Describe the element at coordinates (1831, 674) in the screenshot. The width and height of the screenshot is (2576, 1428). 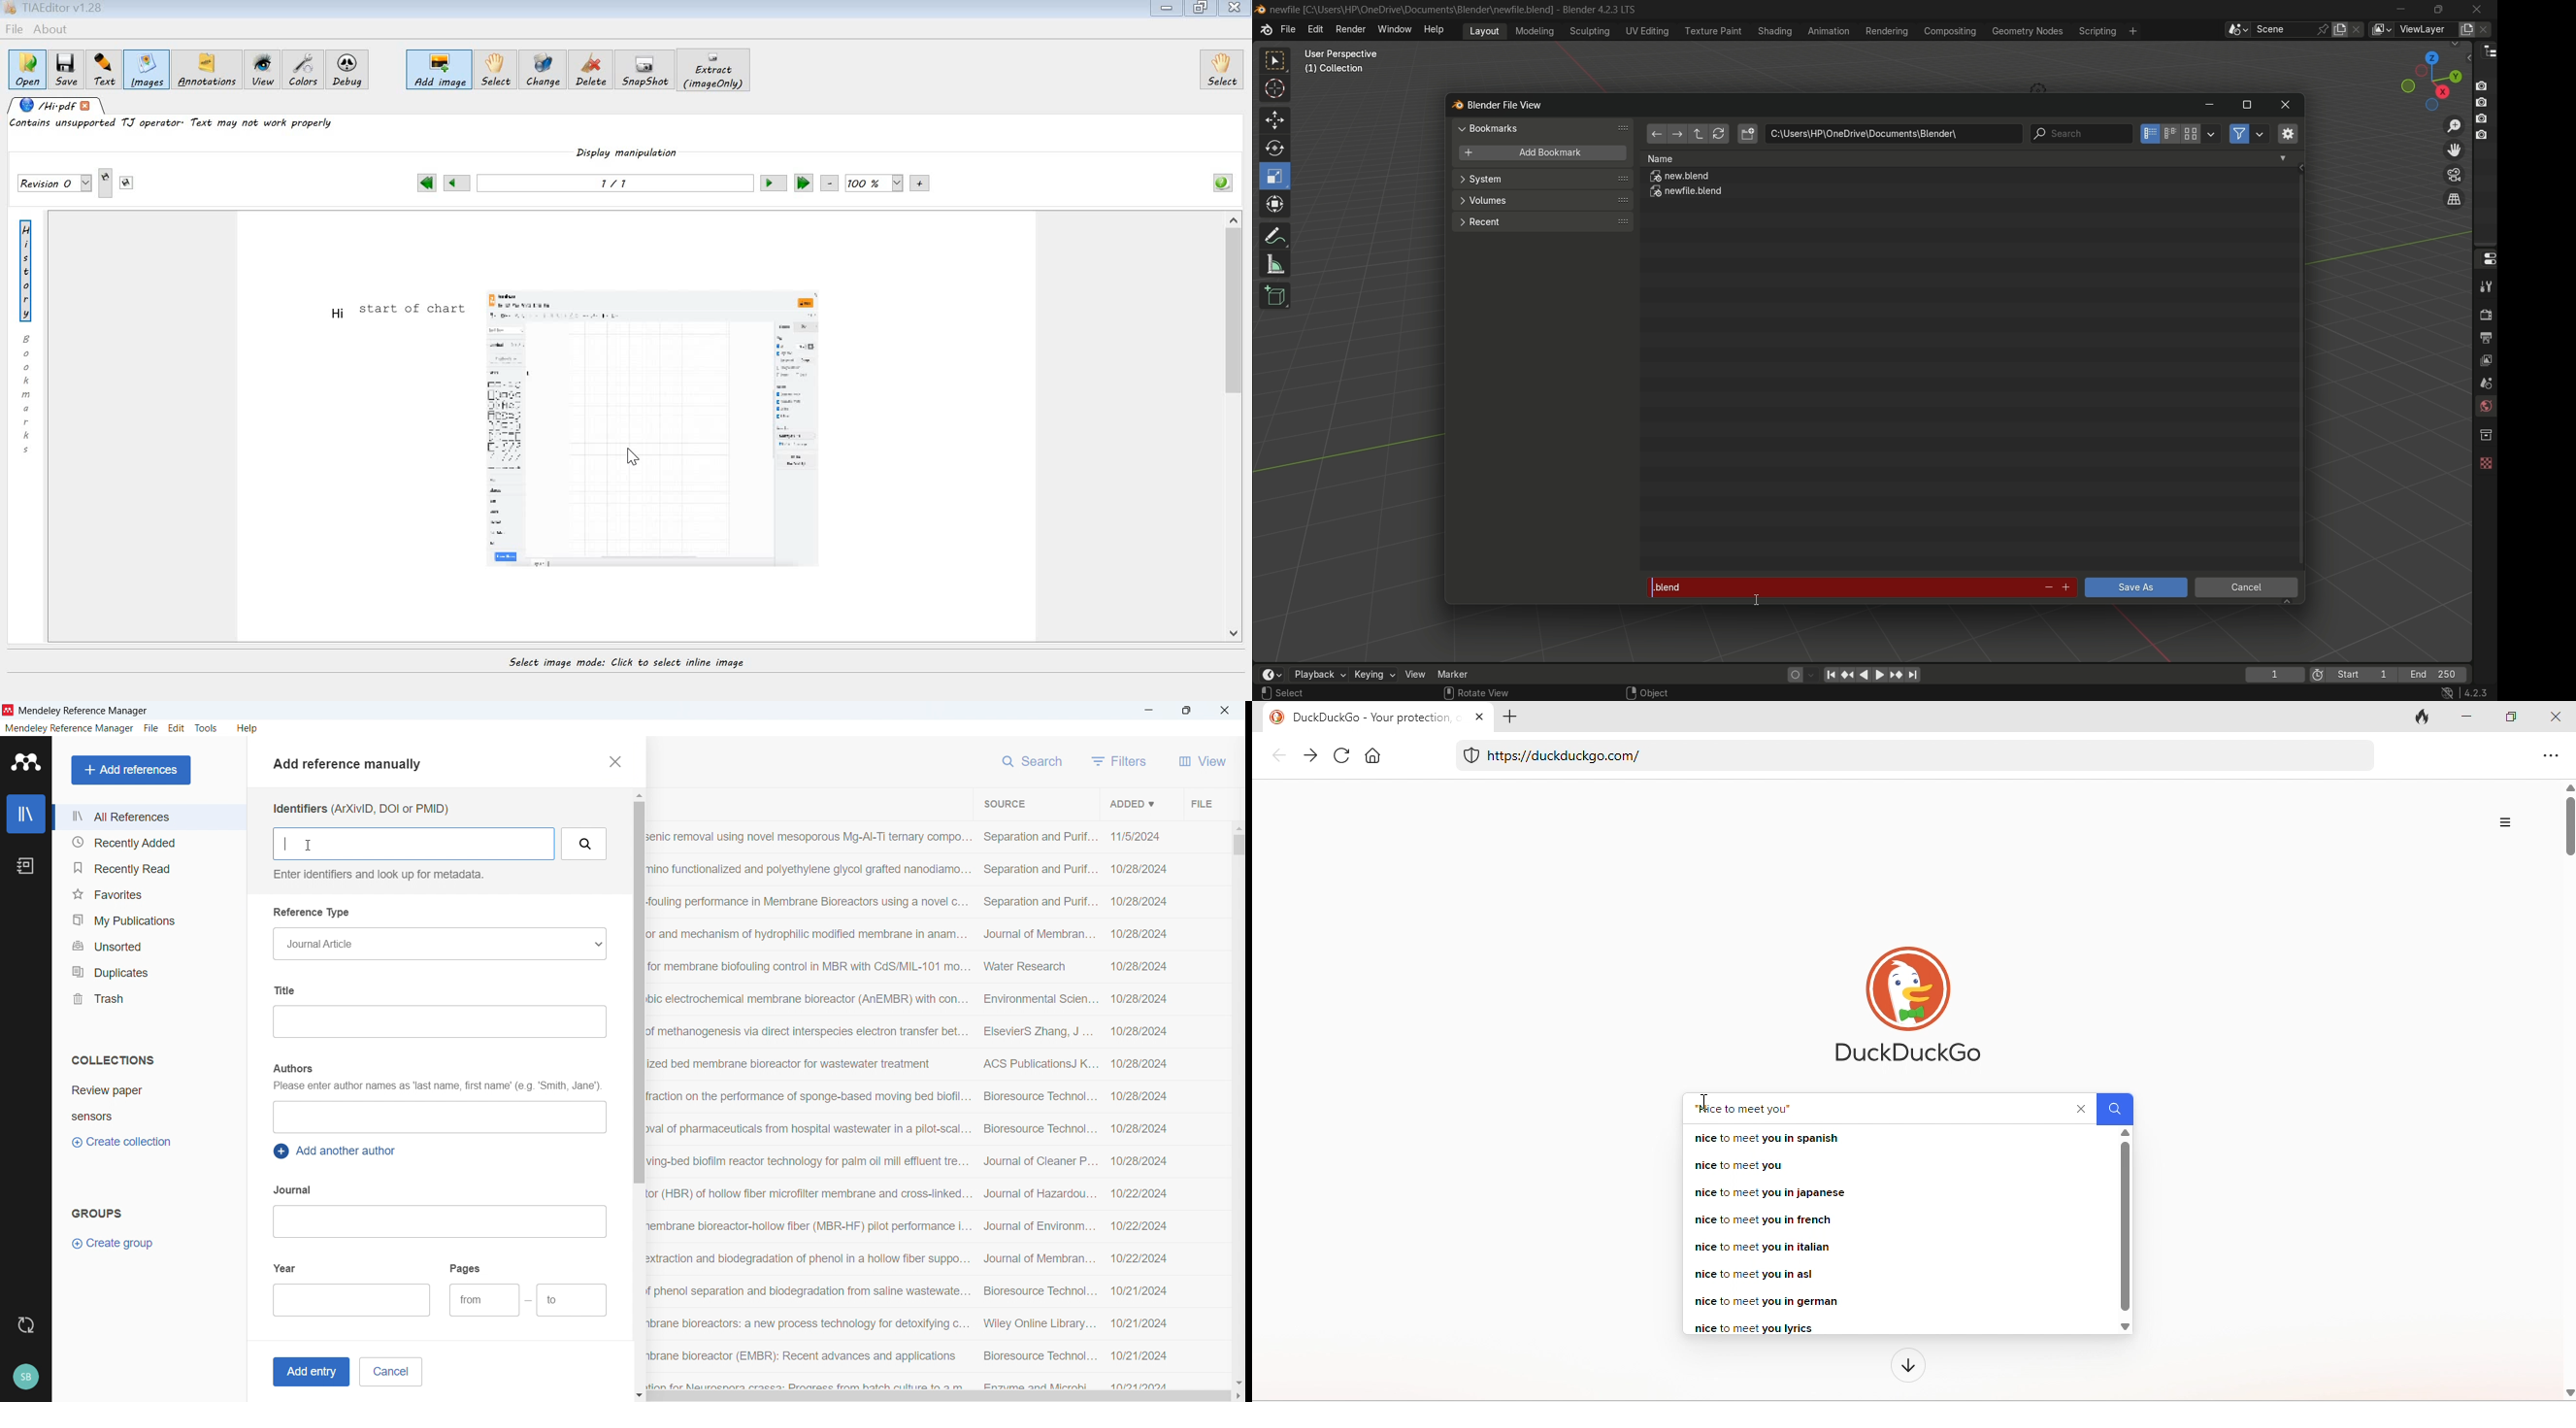
I see `jump to endpoint` at that location.